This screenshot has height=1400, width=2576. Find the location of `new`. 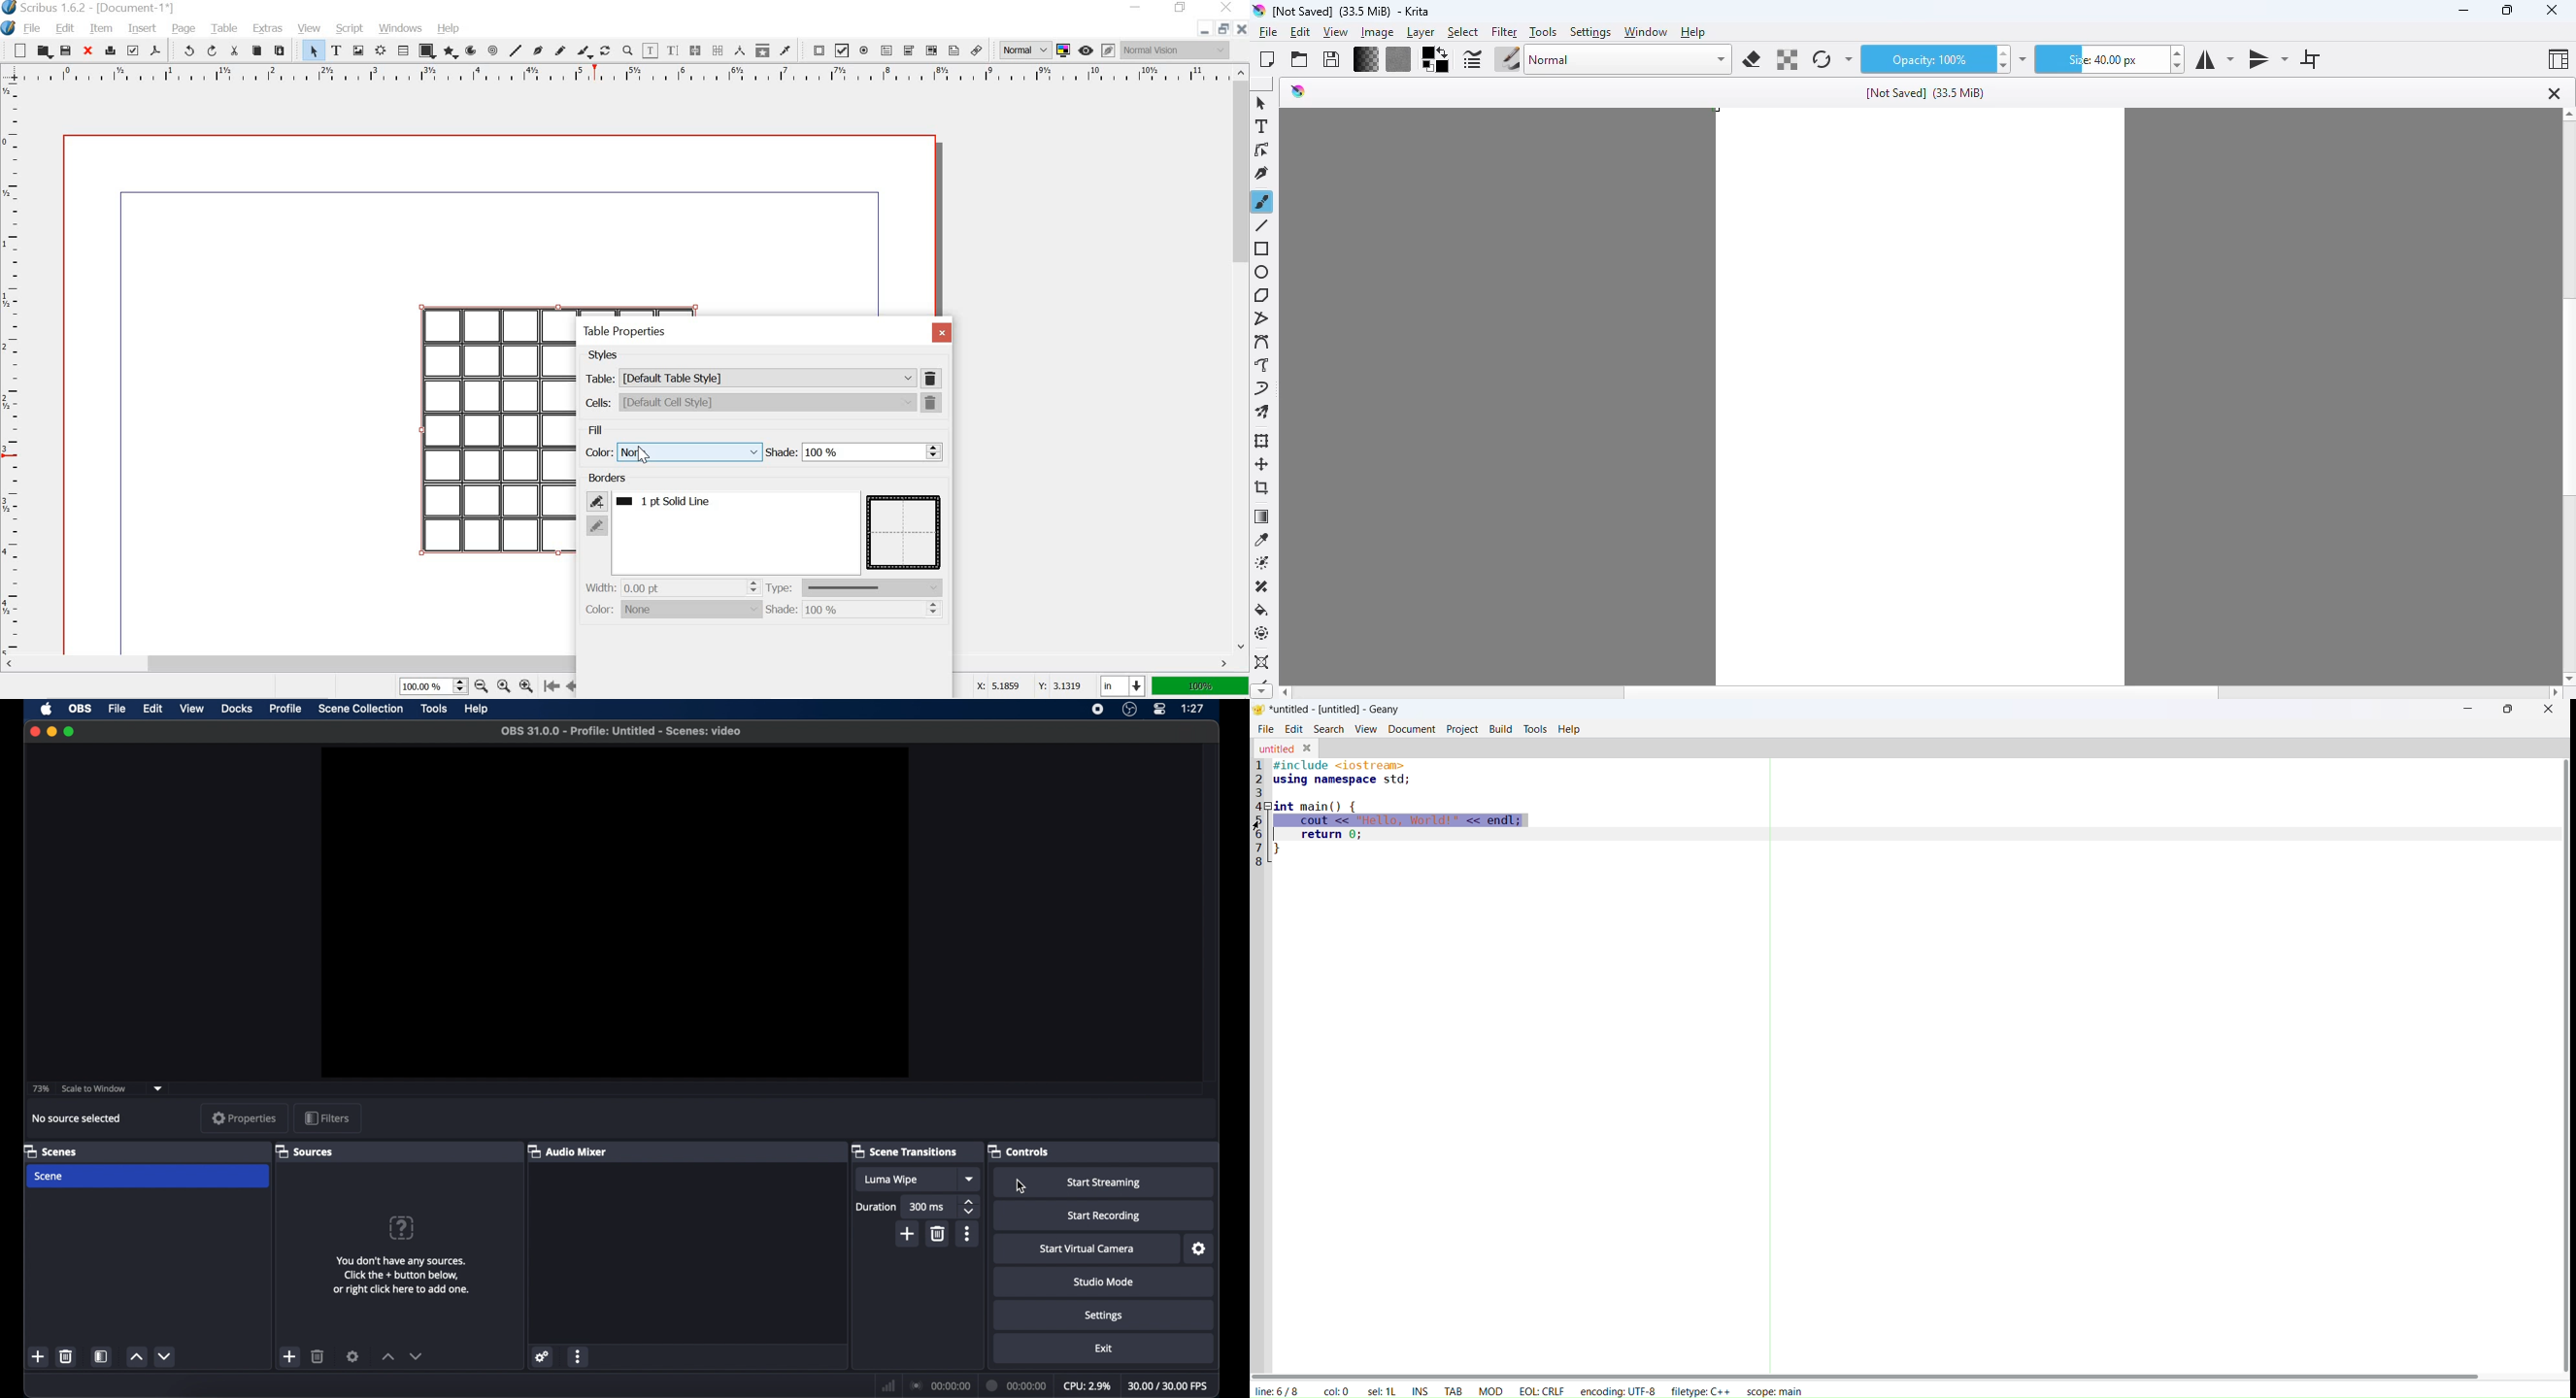

new is located at coordinates (19, 50).